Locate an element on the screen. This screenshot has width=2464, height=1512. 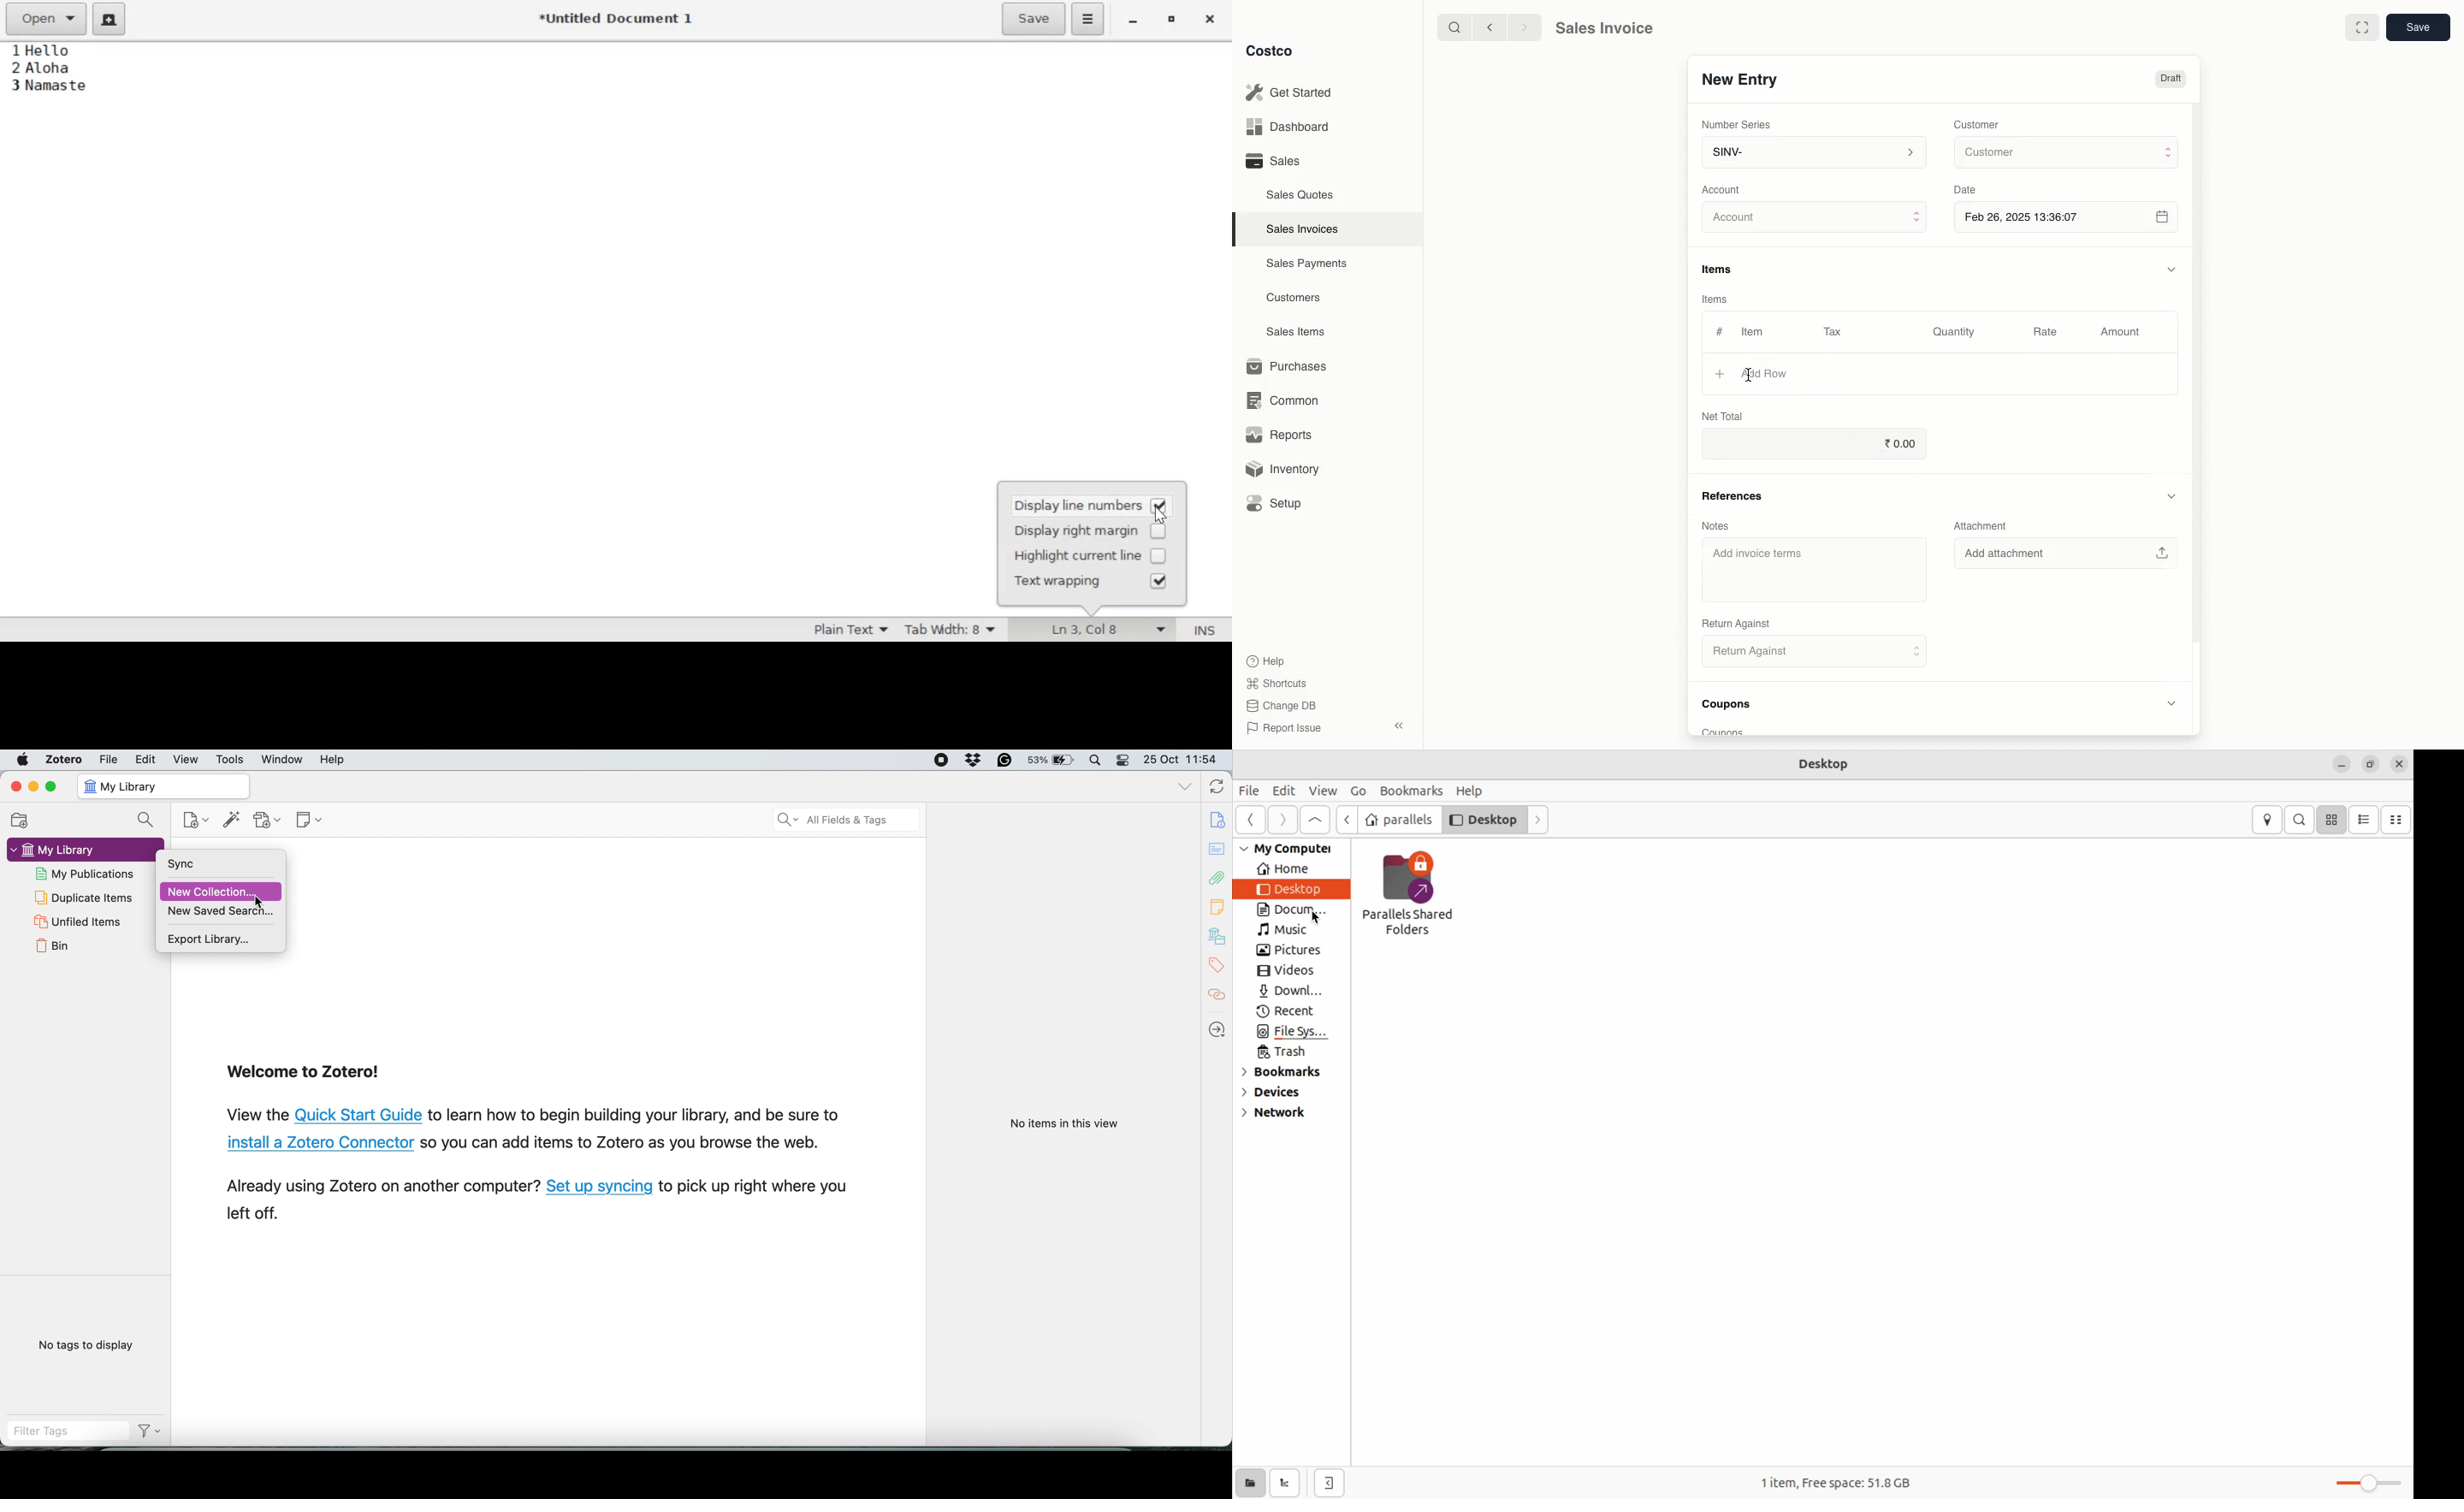
Collapse is located at coordinates (1401, 726).